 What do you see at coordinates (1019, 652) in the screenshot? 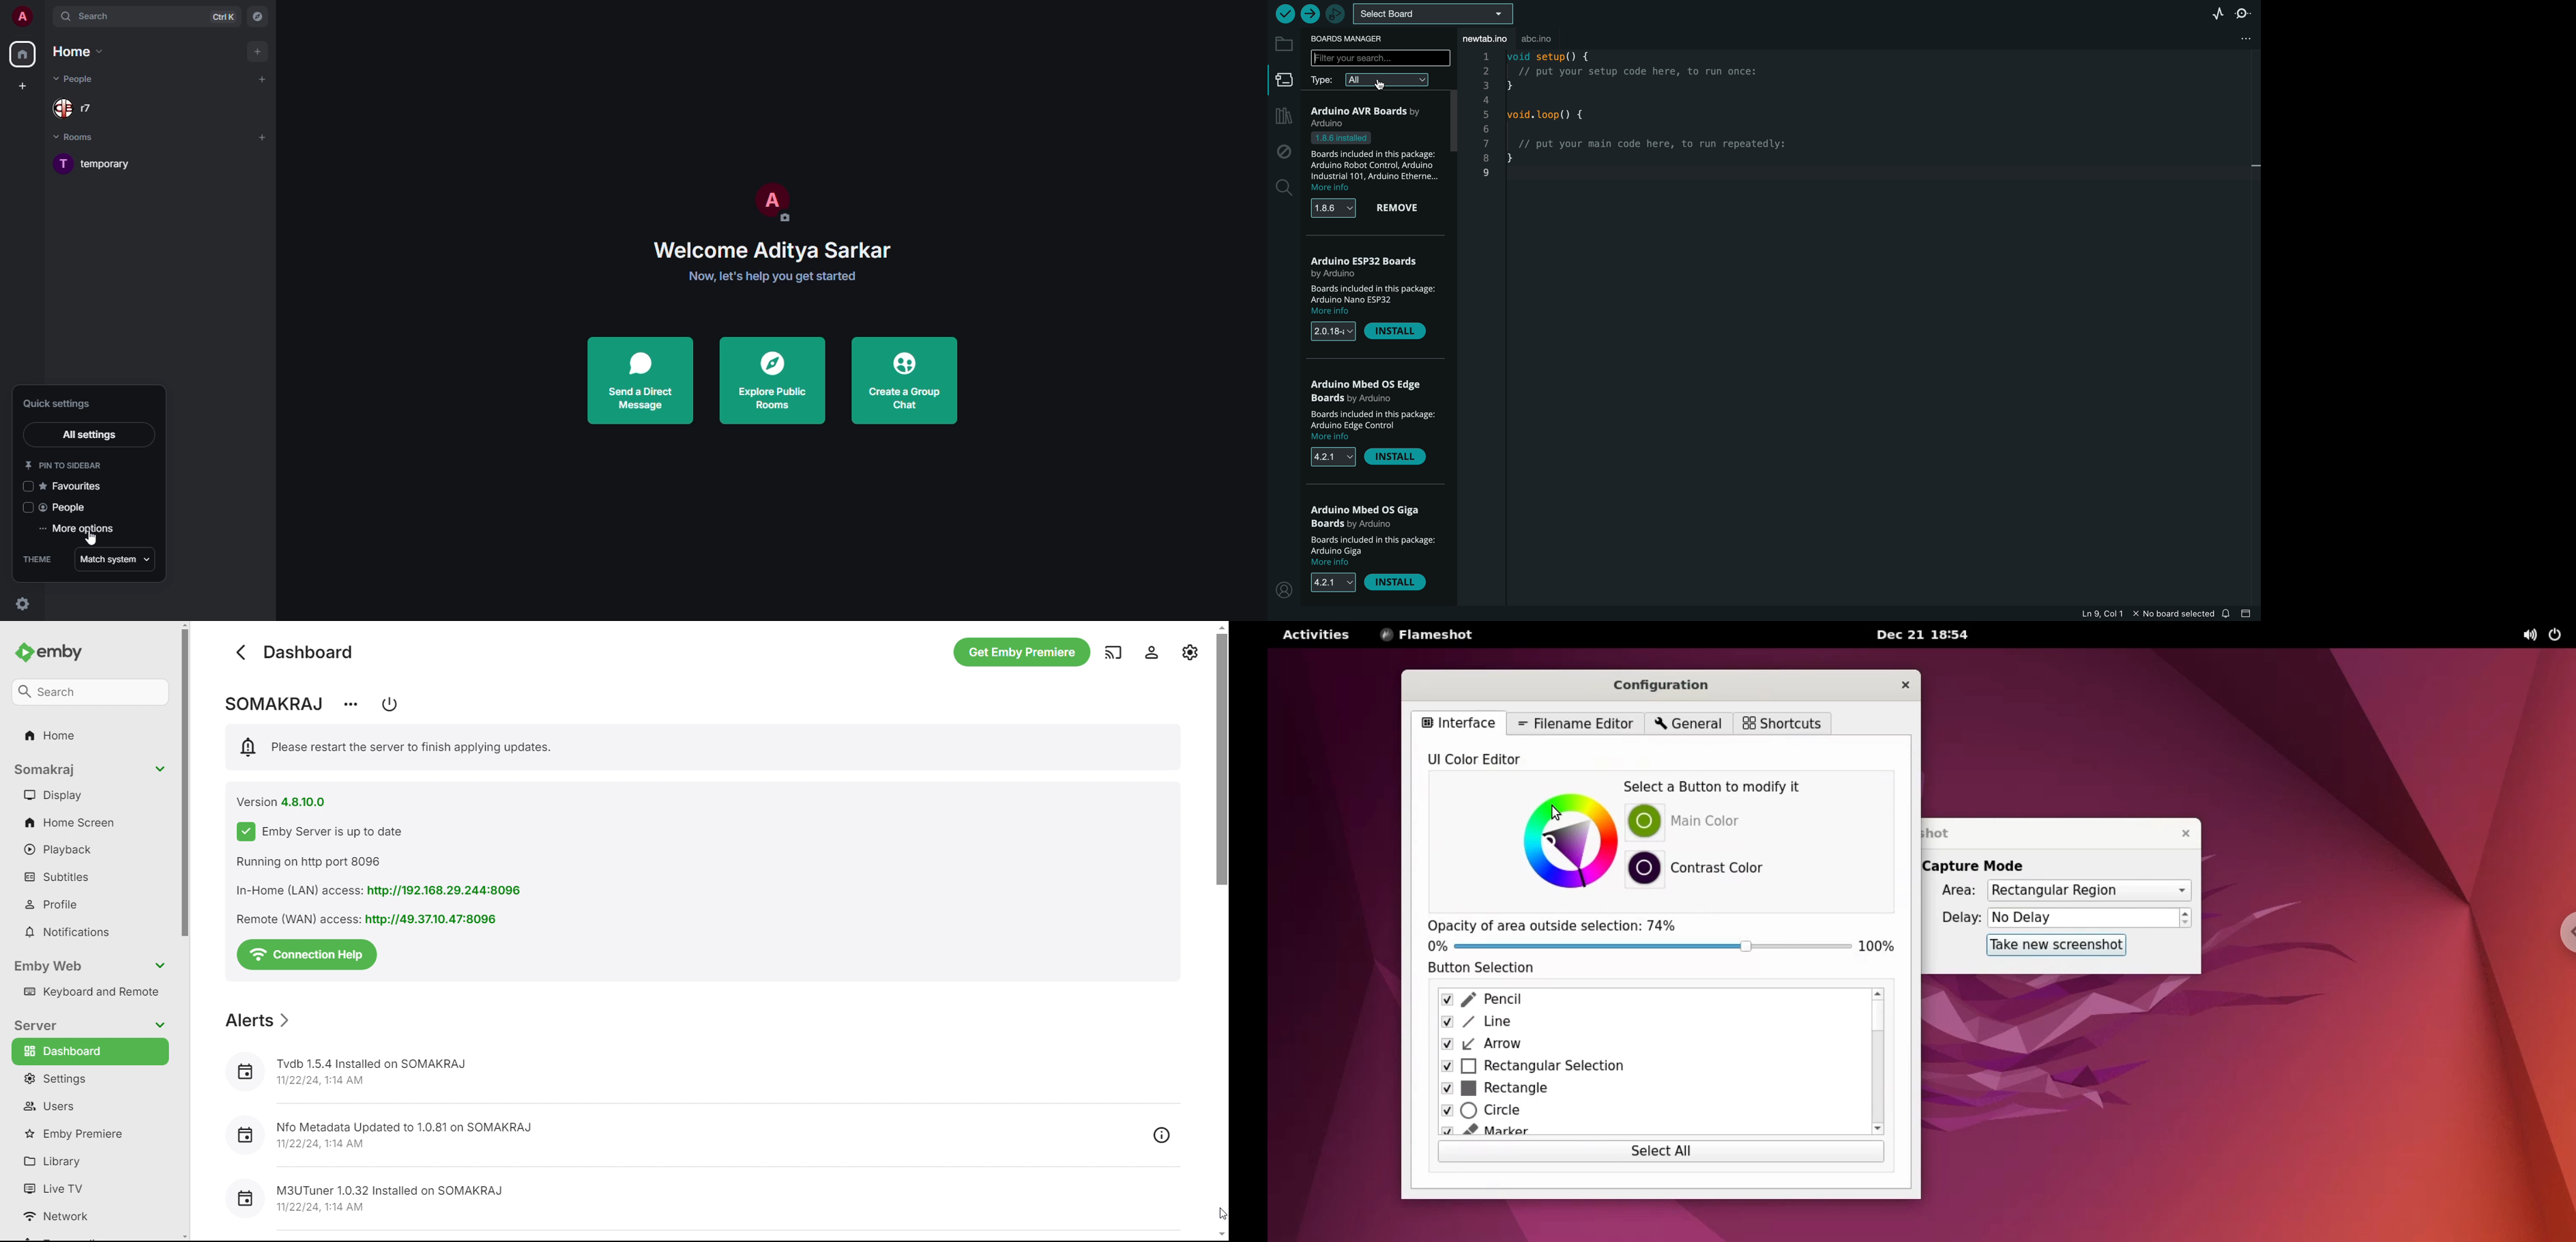
I see `get emby premiere` at bounding box center [1019, 652].